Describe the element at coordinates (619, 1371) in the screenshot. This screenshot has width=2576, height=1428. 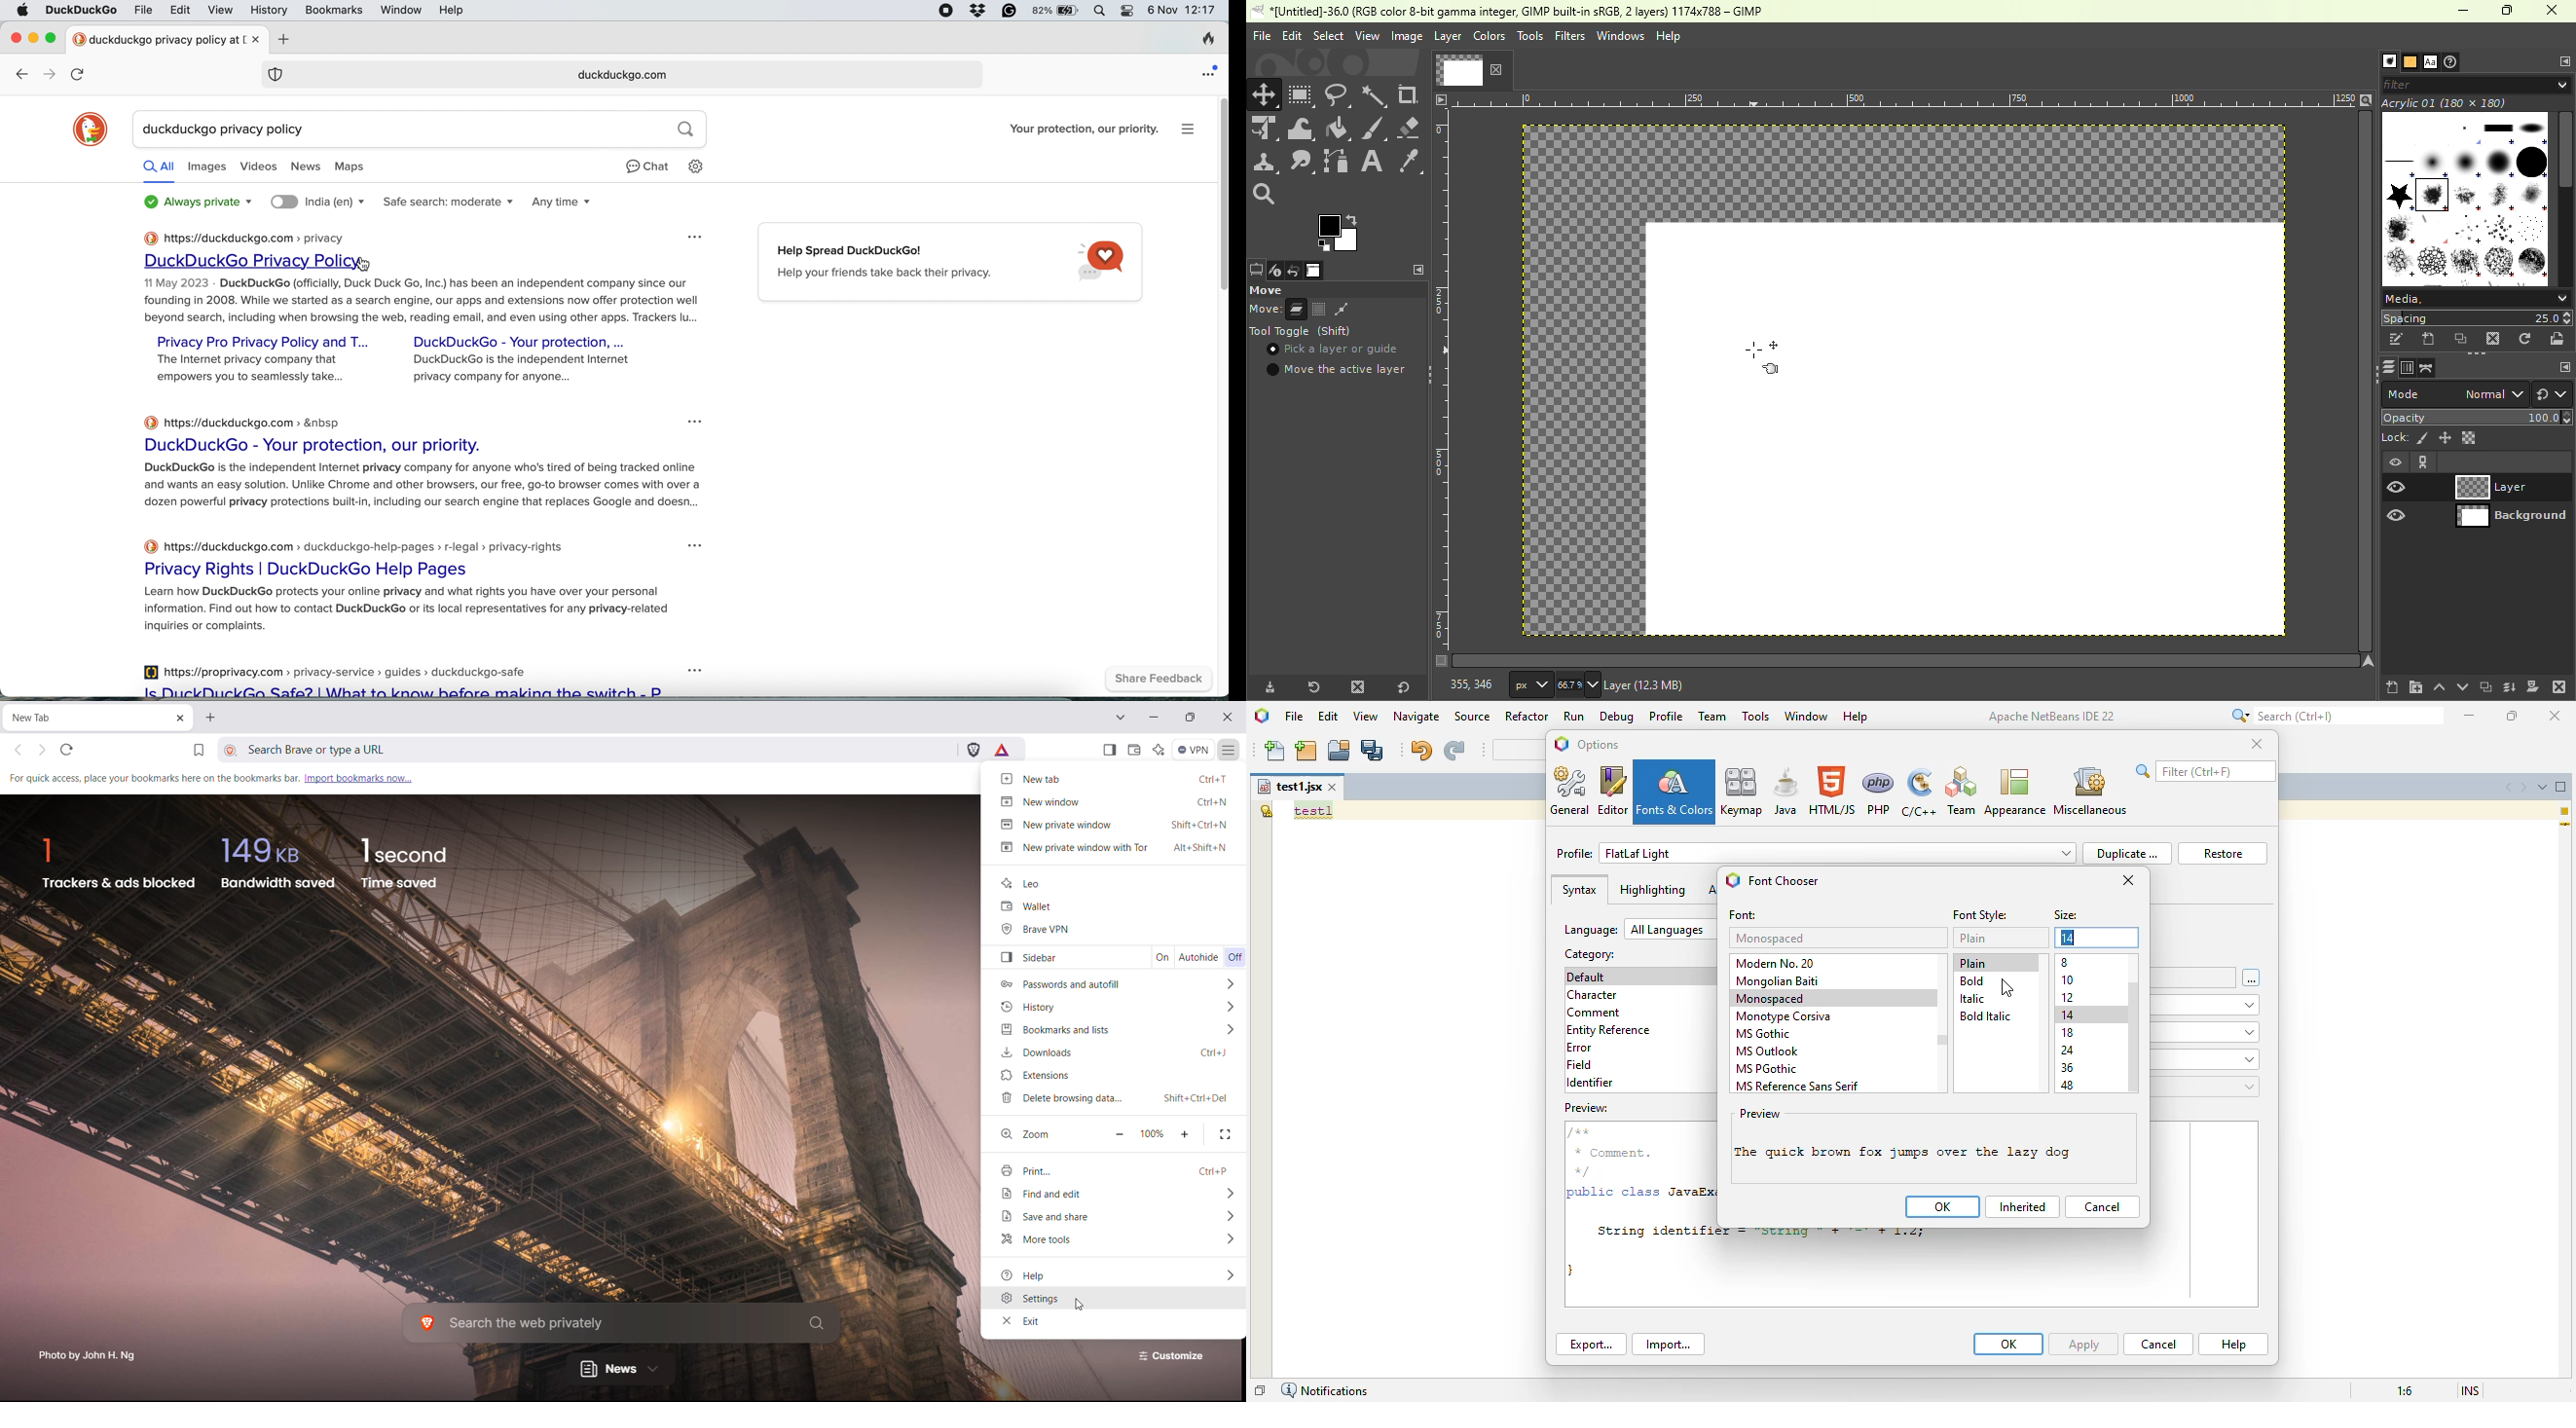
I see `news` at that location.